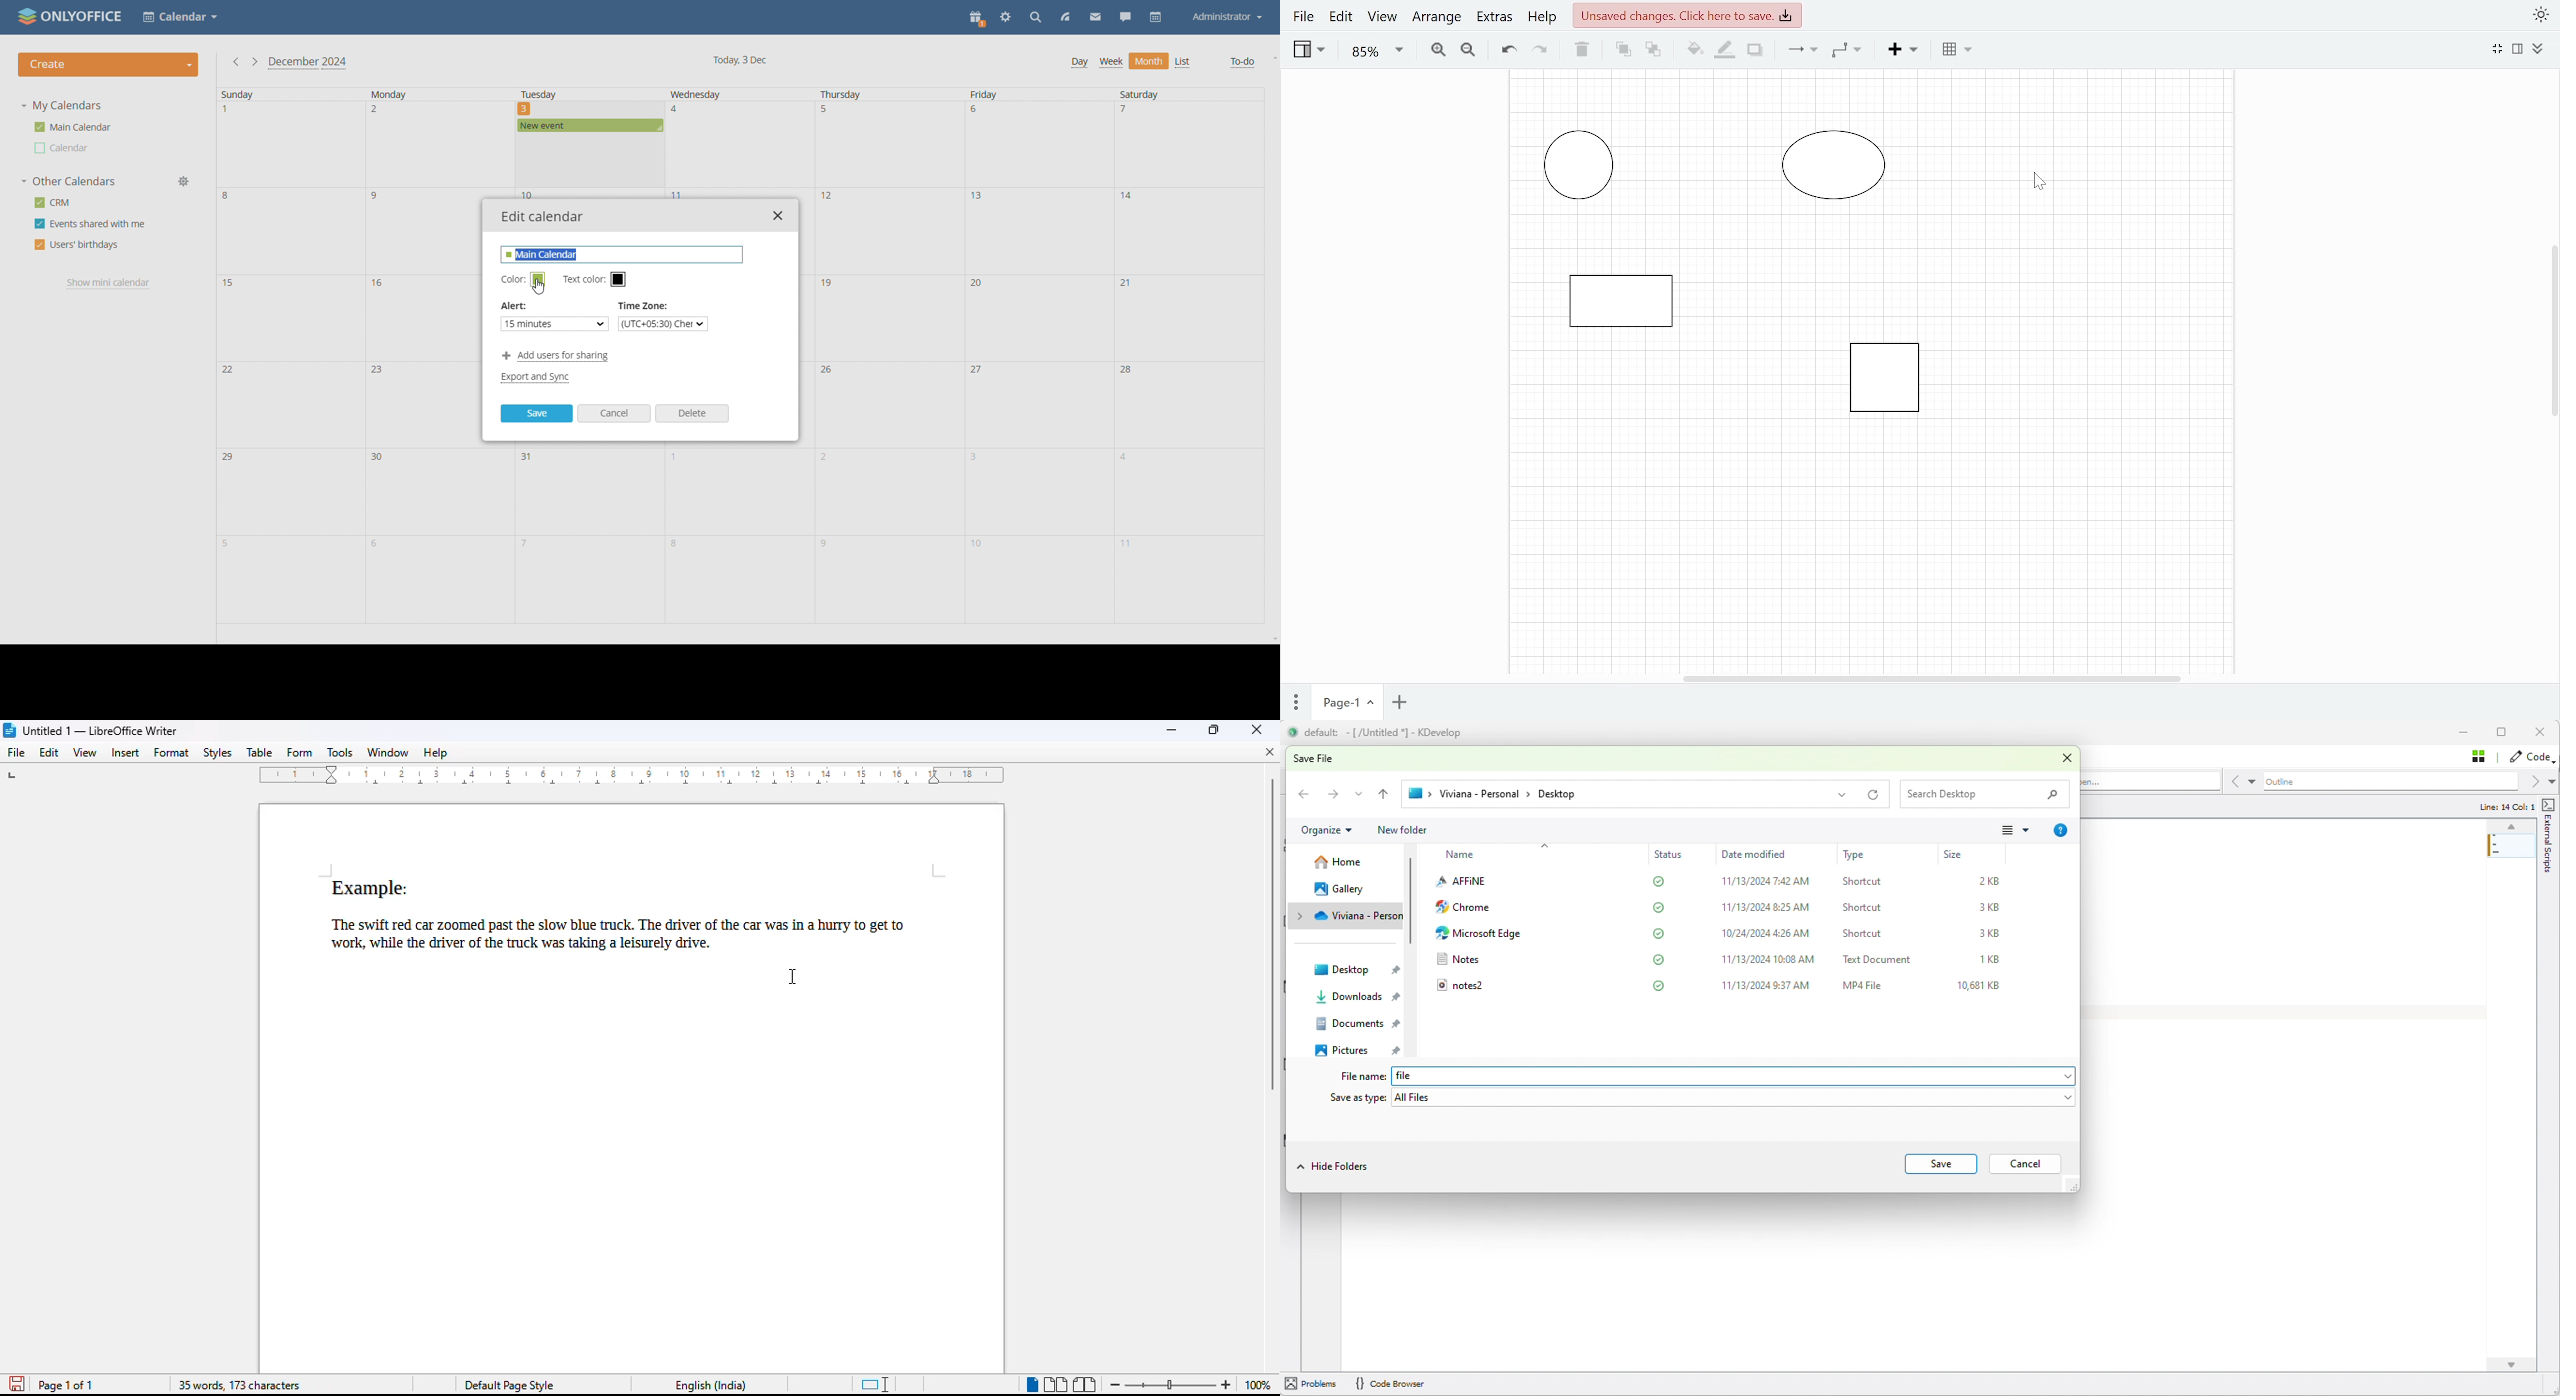 This screenshot has width=2576, height=1400. I want to click on Box, so click(2504, 733).